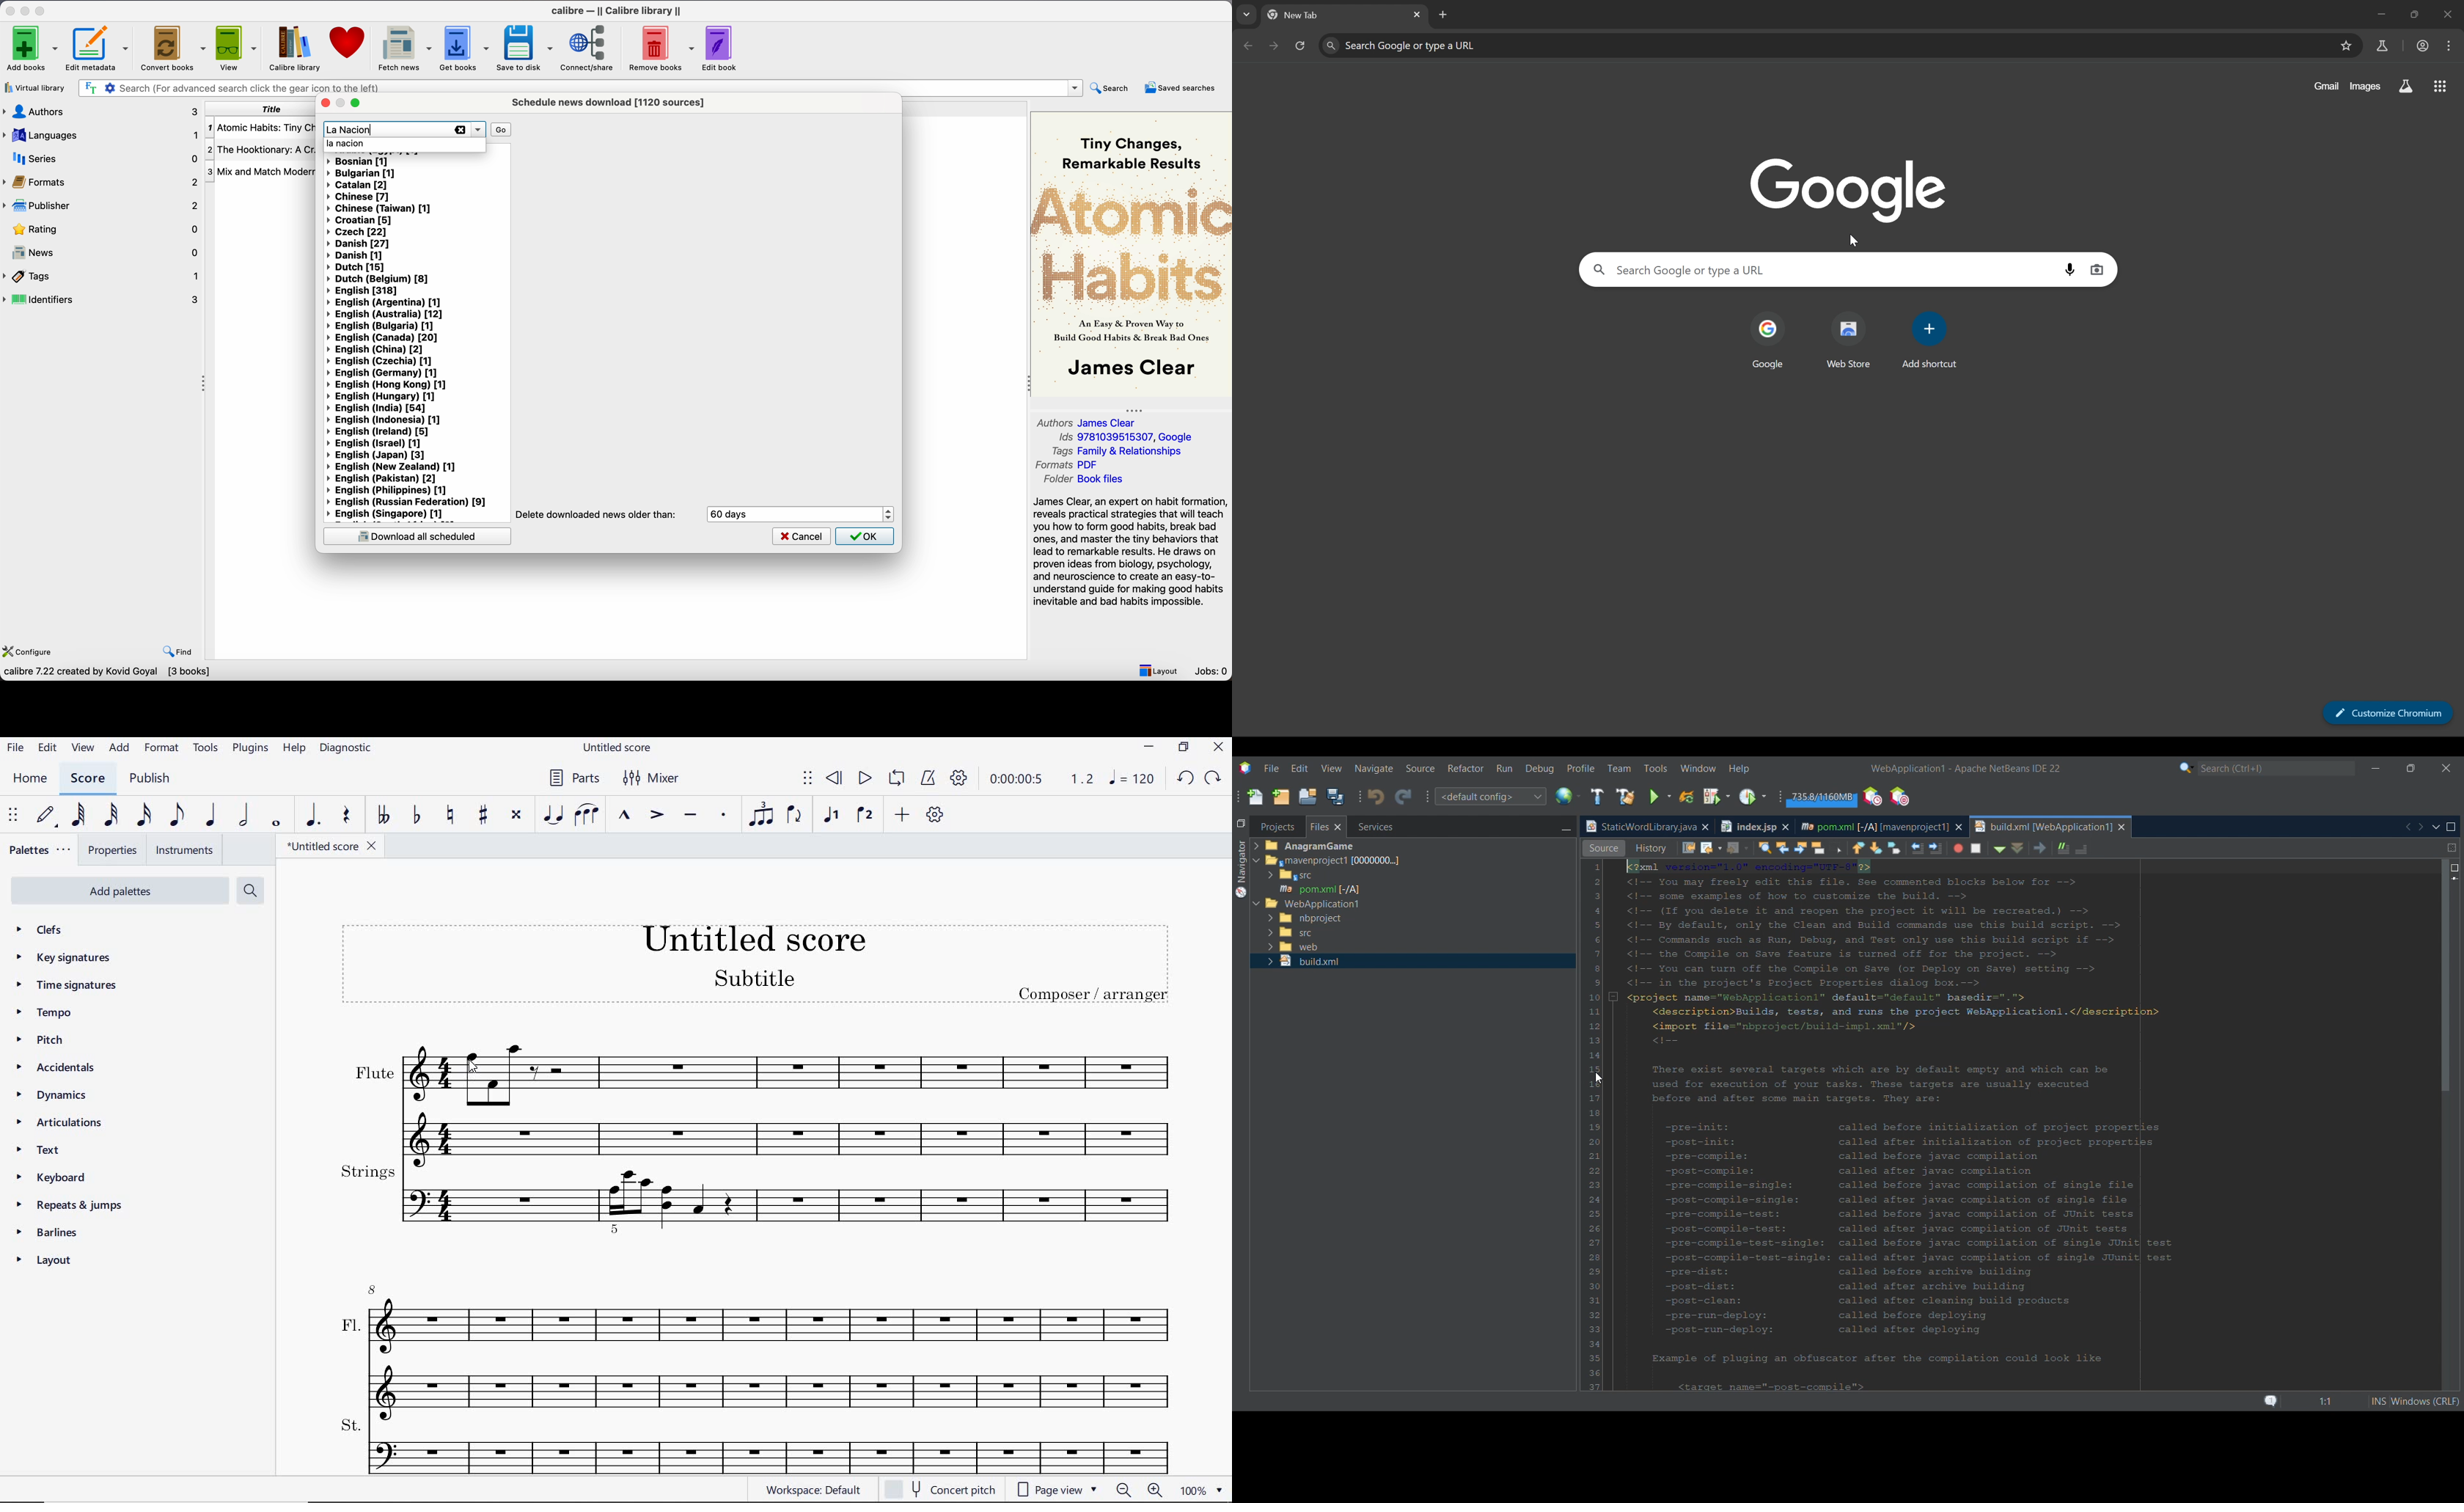 The height and width of the screenshot is (1512, 2464). What do you see at coordinates (99, 48) in the screenshot?
I see `Edit metadata` at bounding box center [99, 48].